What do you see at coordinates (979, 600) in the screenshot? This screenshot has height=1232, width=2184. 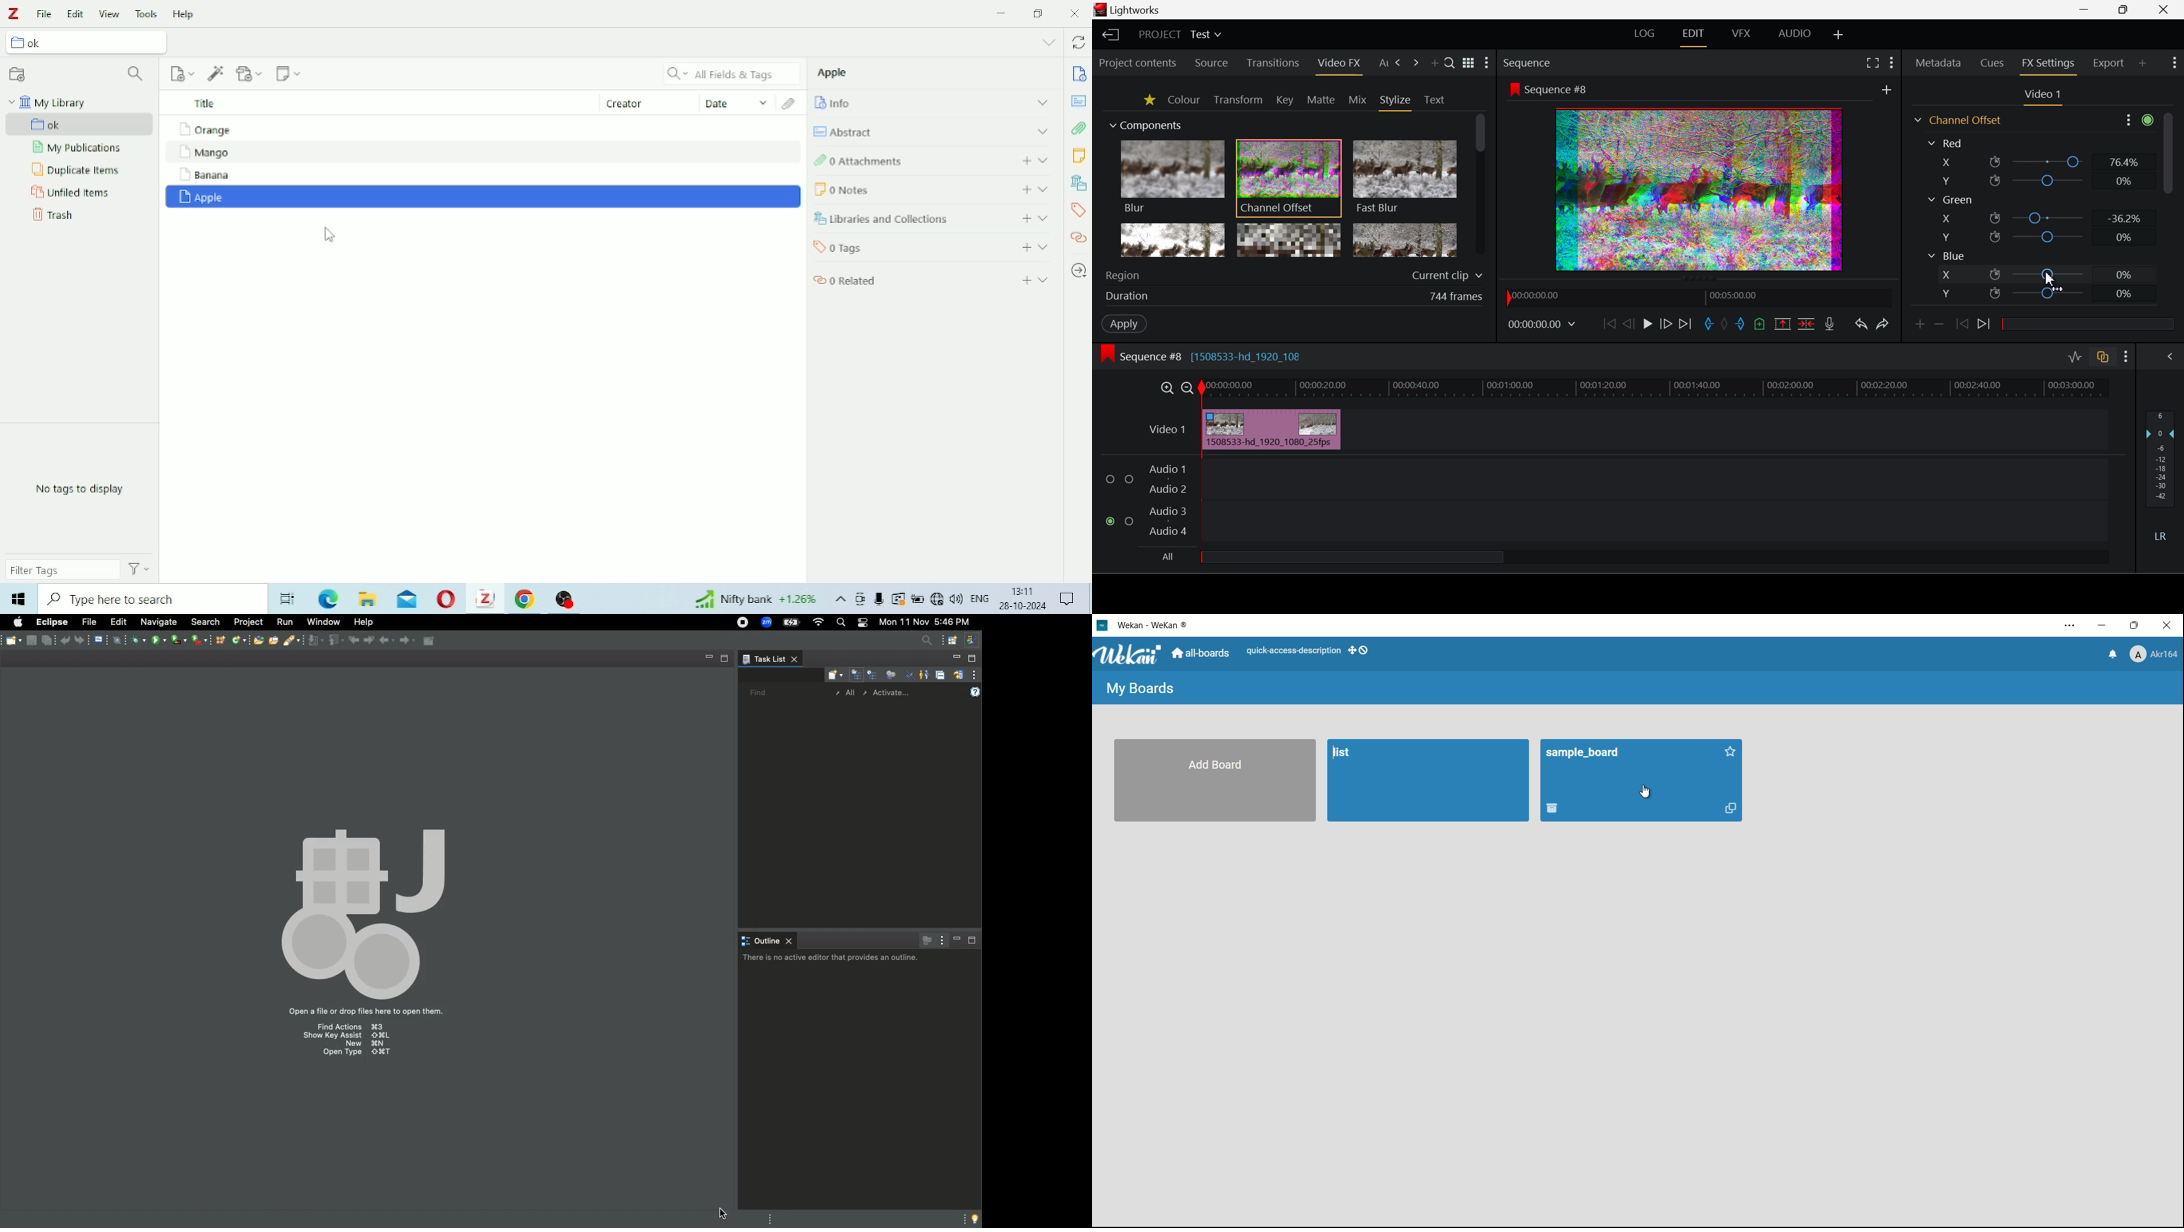 I see `ENG` at bounding box center [979, 600].